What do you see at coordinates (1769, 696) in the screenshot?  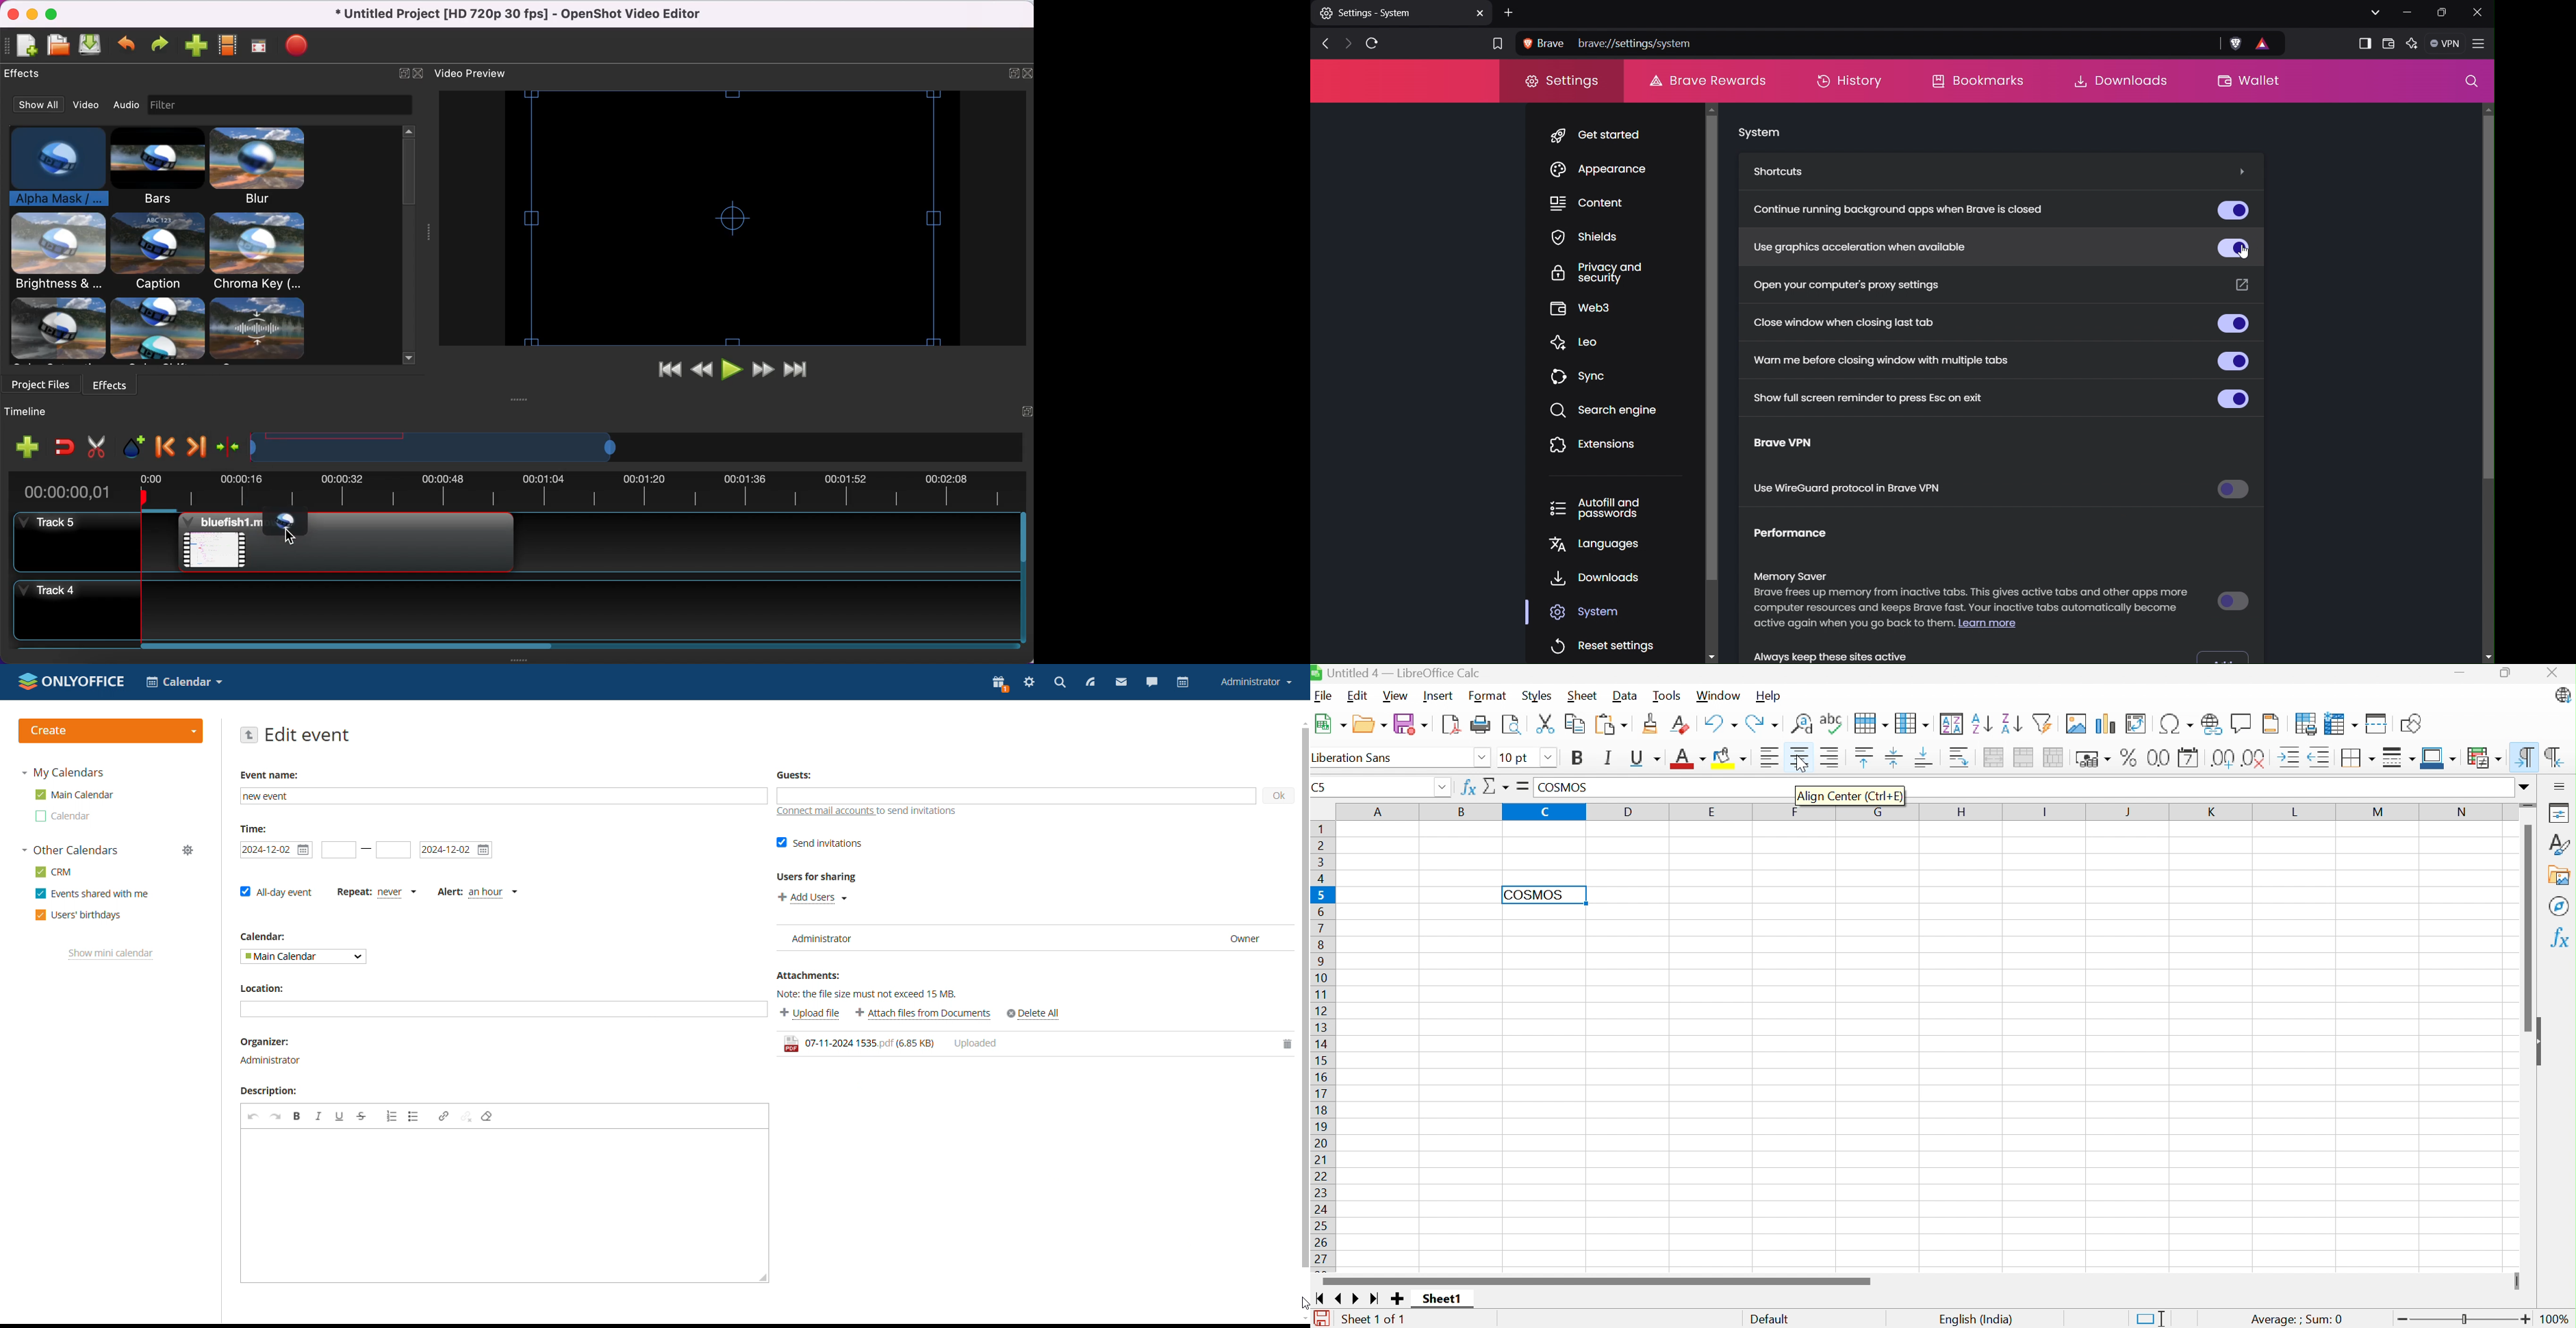 I see `Help` at bounding box center [1769, 696].